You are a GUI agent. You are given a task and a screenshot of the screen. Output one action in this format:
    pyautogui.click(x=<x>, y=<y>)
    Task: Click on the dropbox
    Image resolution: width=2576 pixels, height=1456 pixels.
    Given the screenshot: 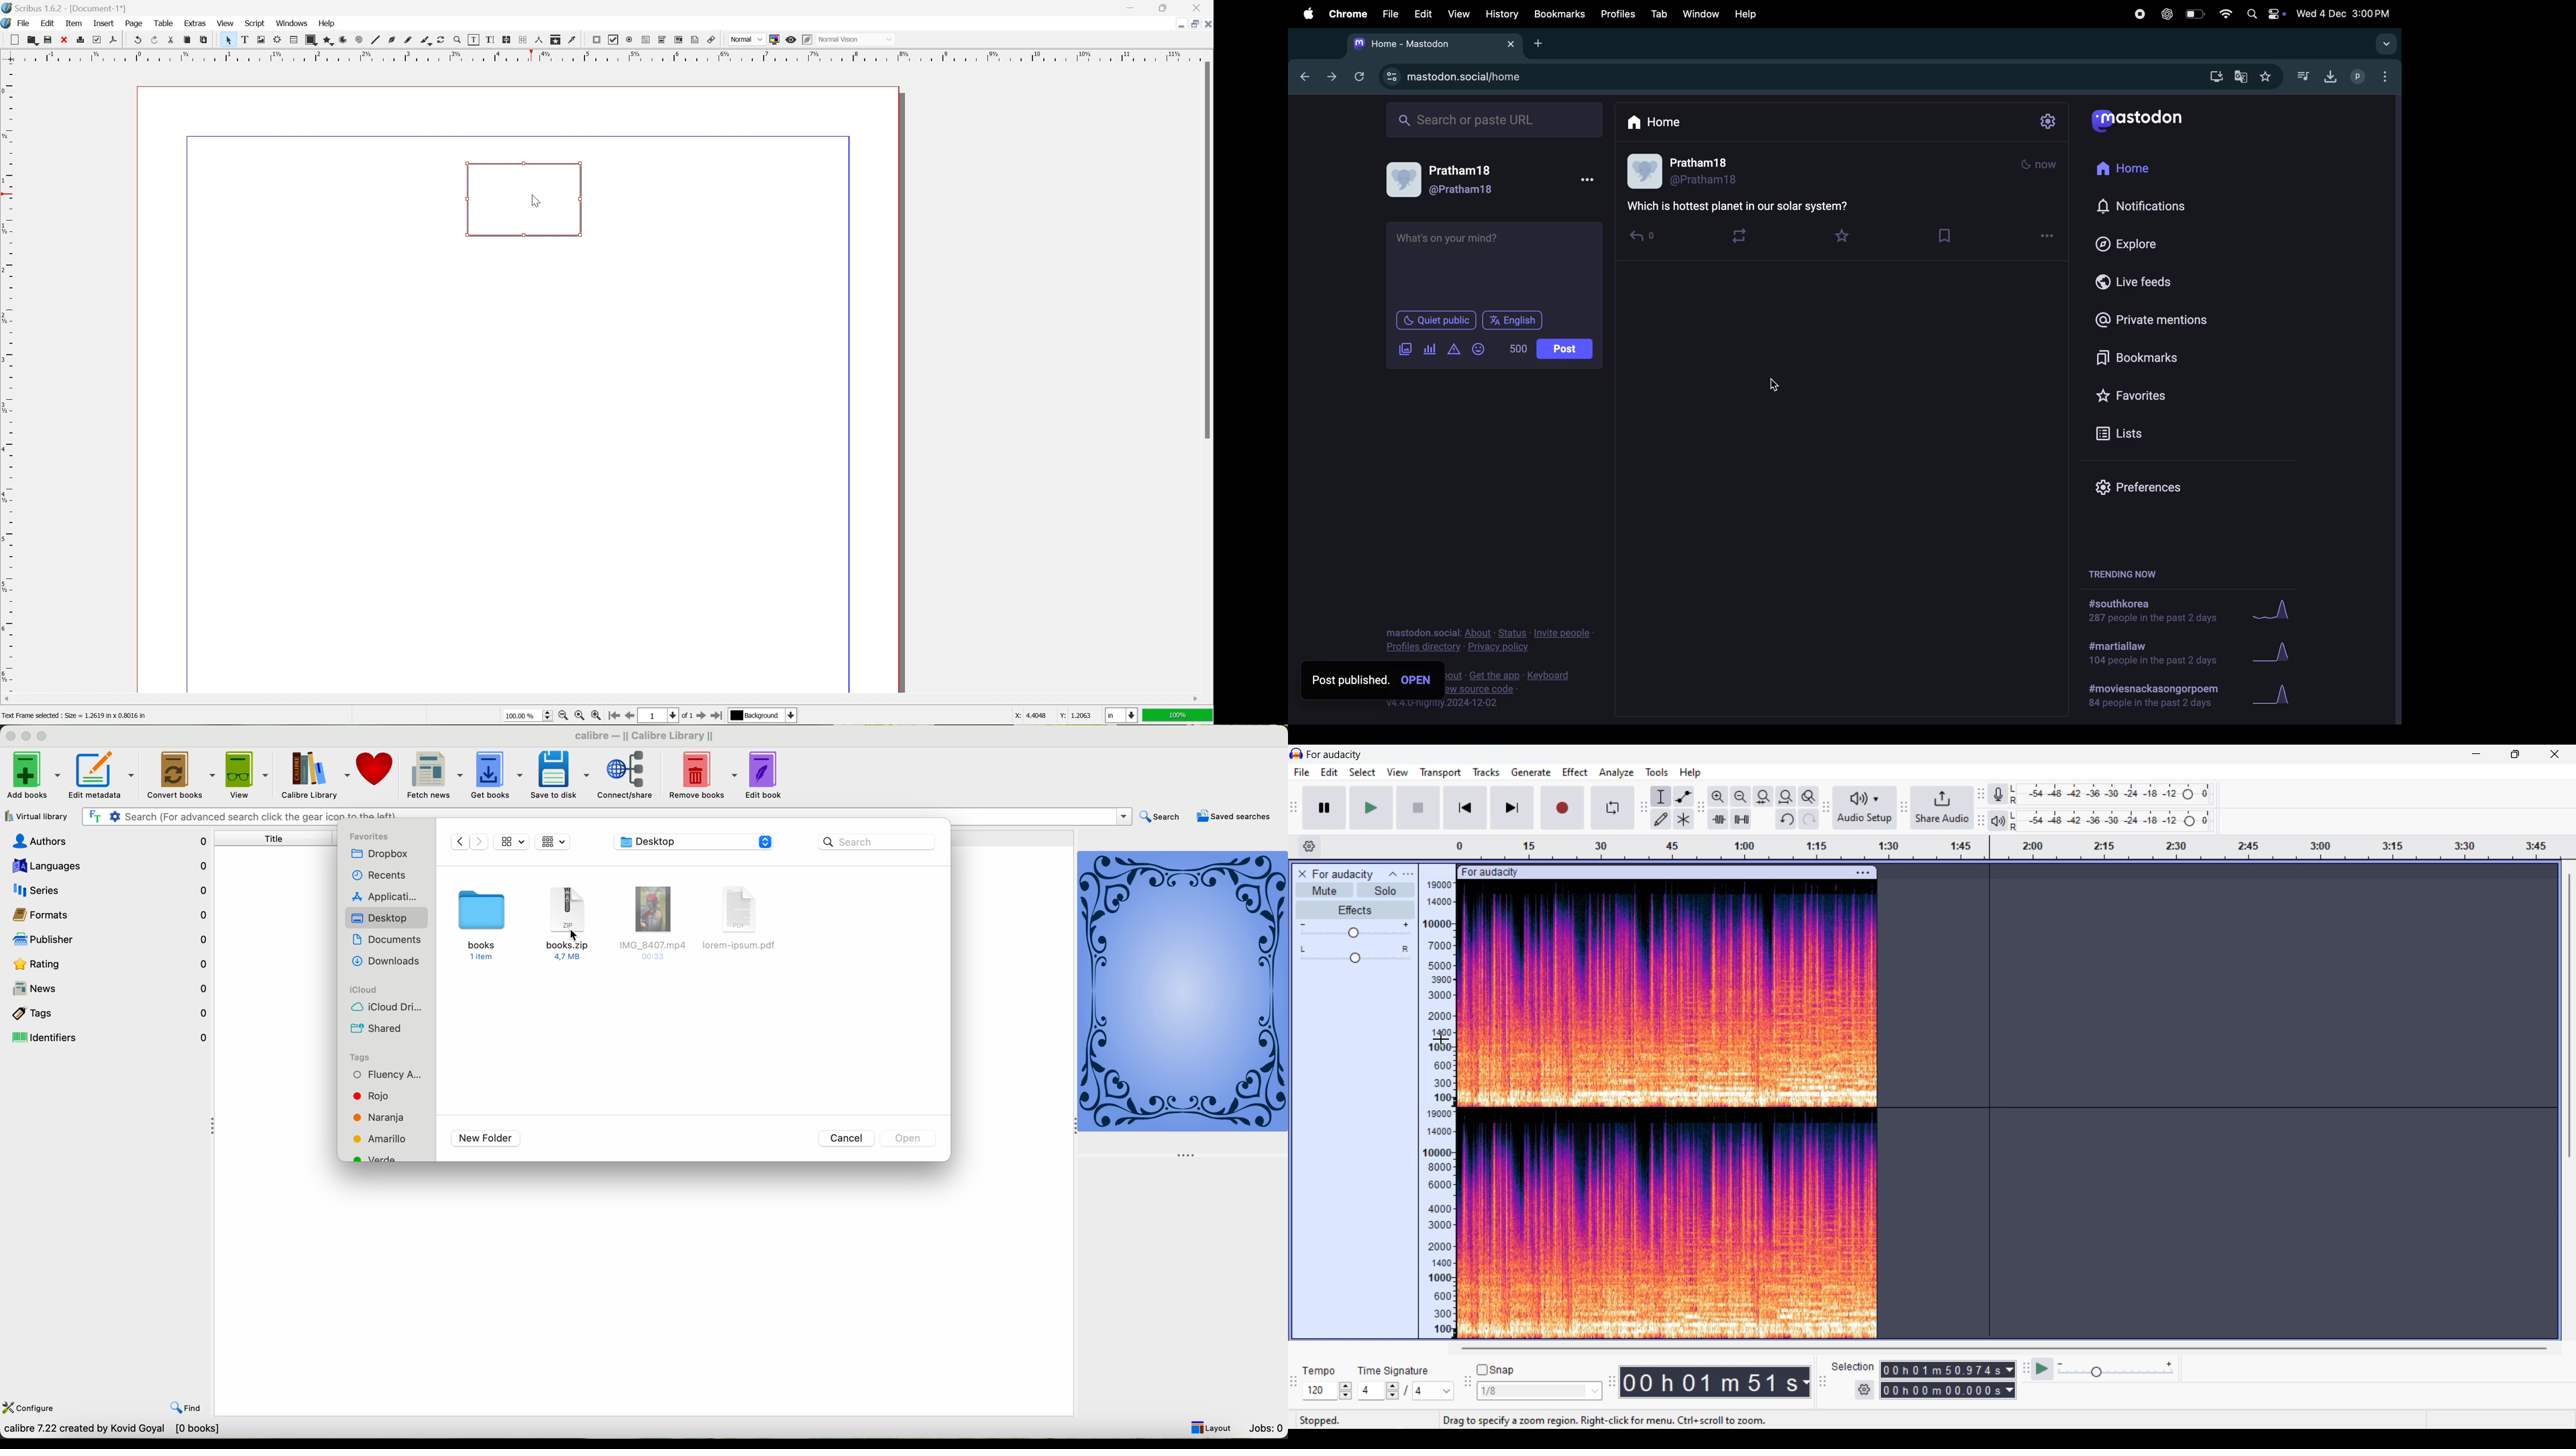 What is the action you would take?
    pyautogui.click(x=381, y=853)
    